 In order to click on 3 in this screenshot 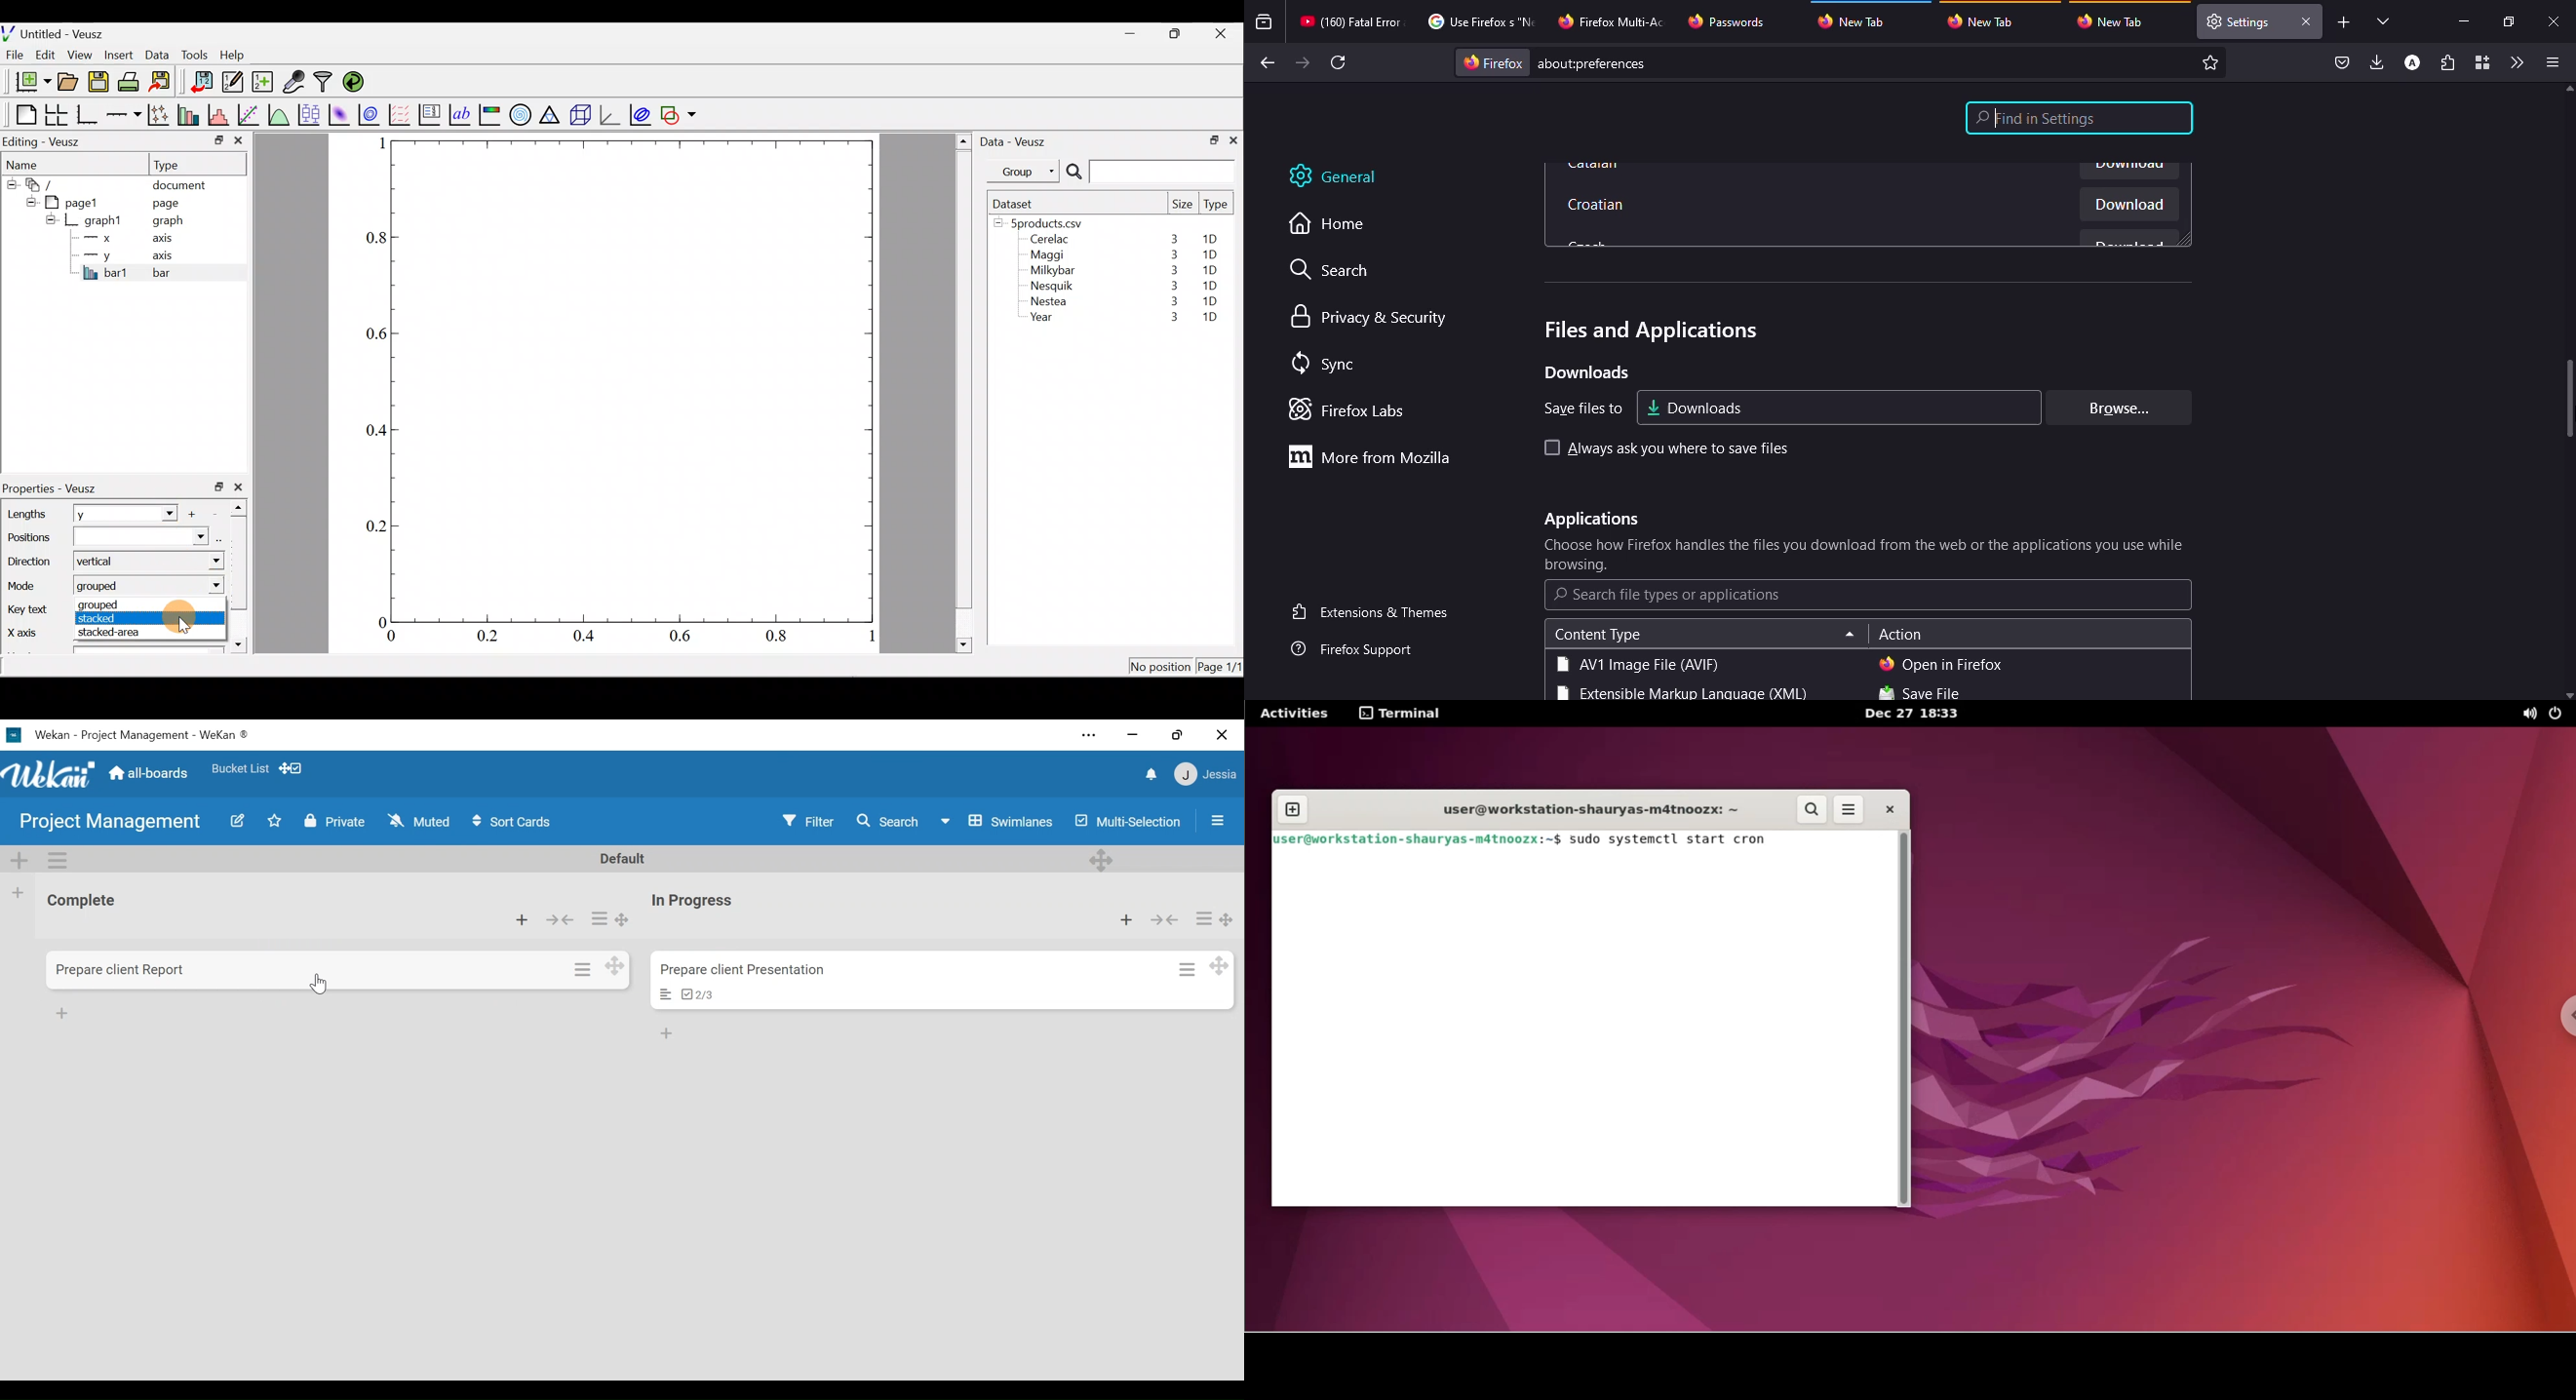, I will do `click(1173, 239)`.